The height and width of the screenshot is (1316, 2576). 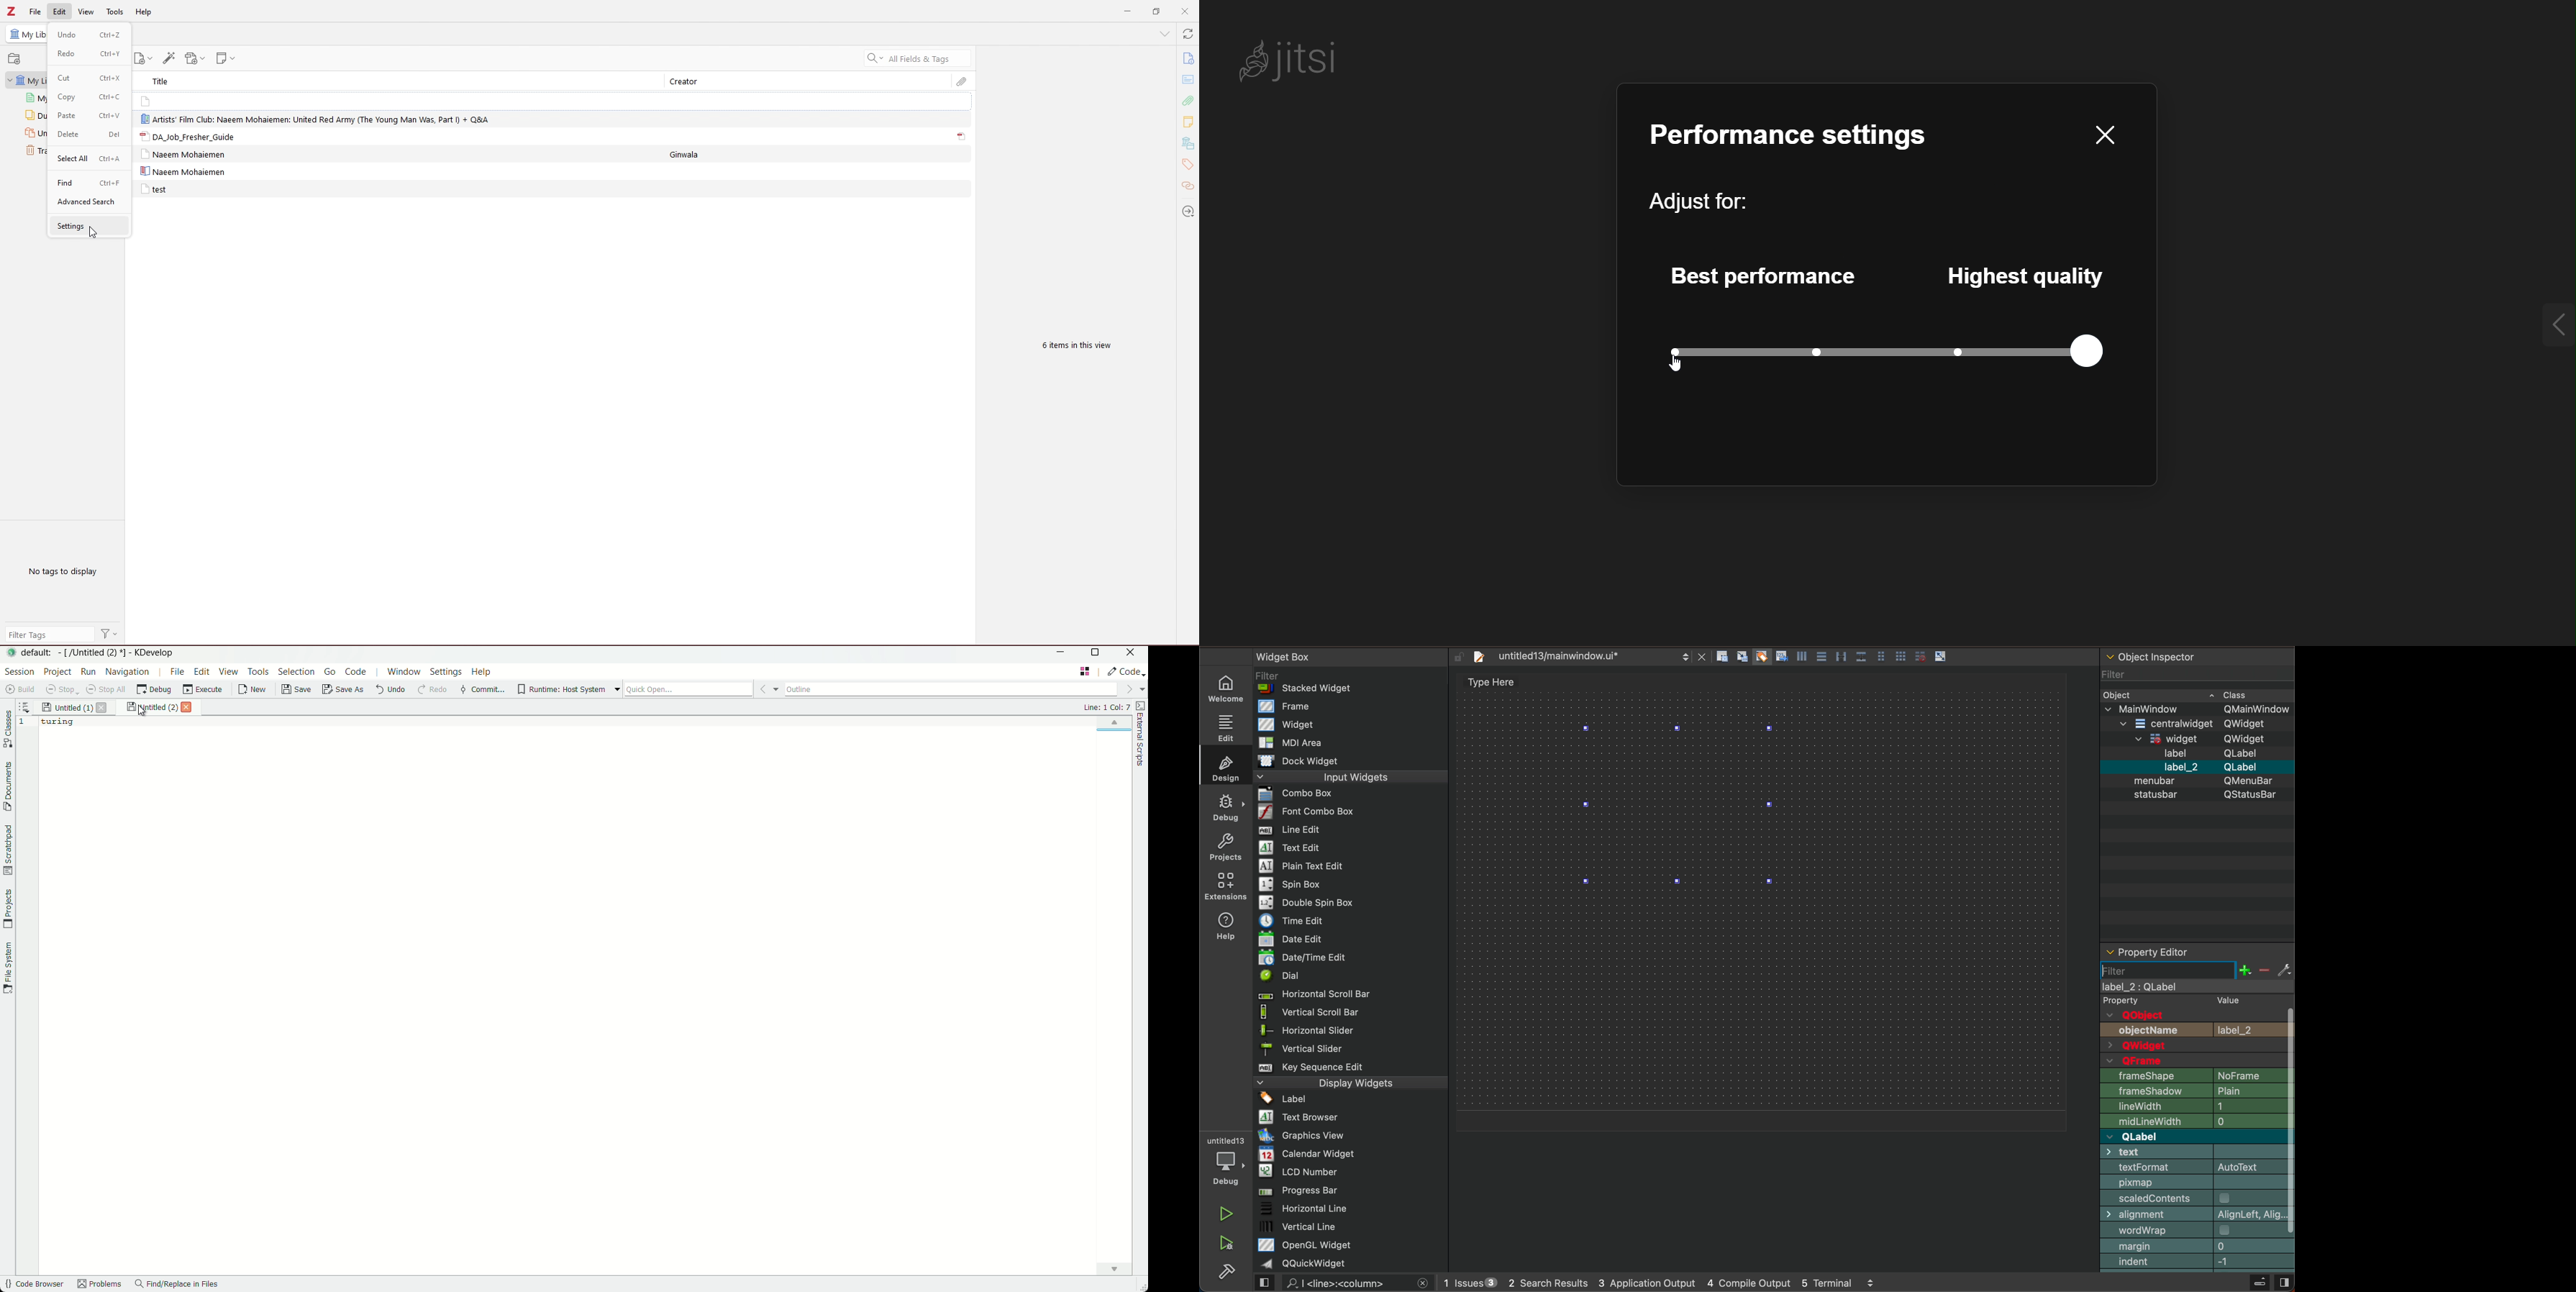 What do you see at coordinates (690, 82) in the screenshot?
I see `creator` at bounding box center [690, 82].